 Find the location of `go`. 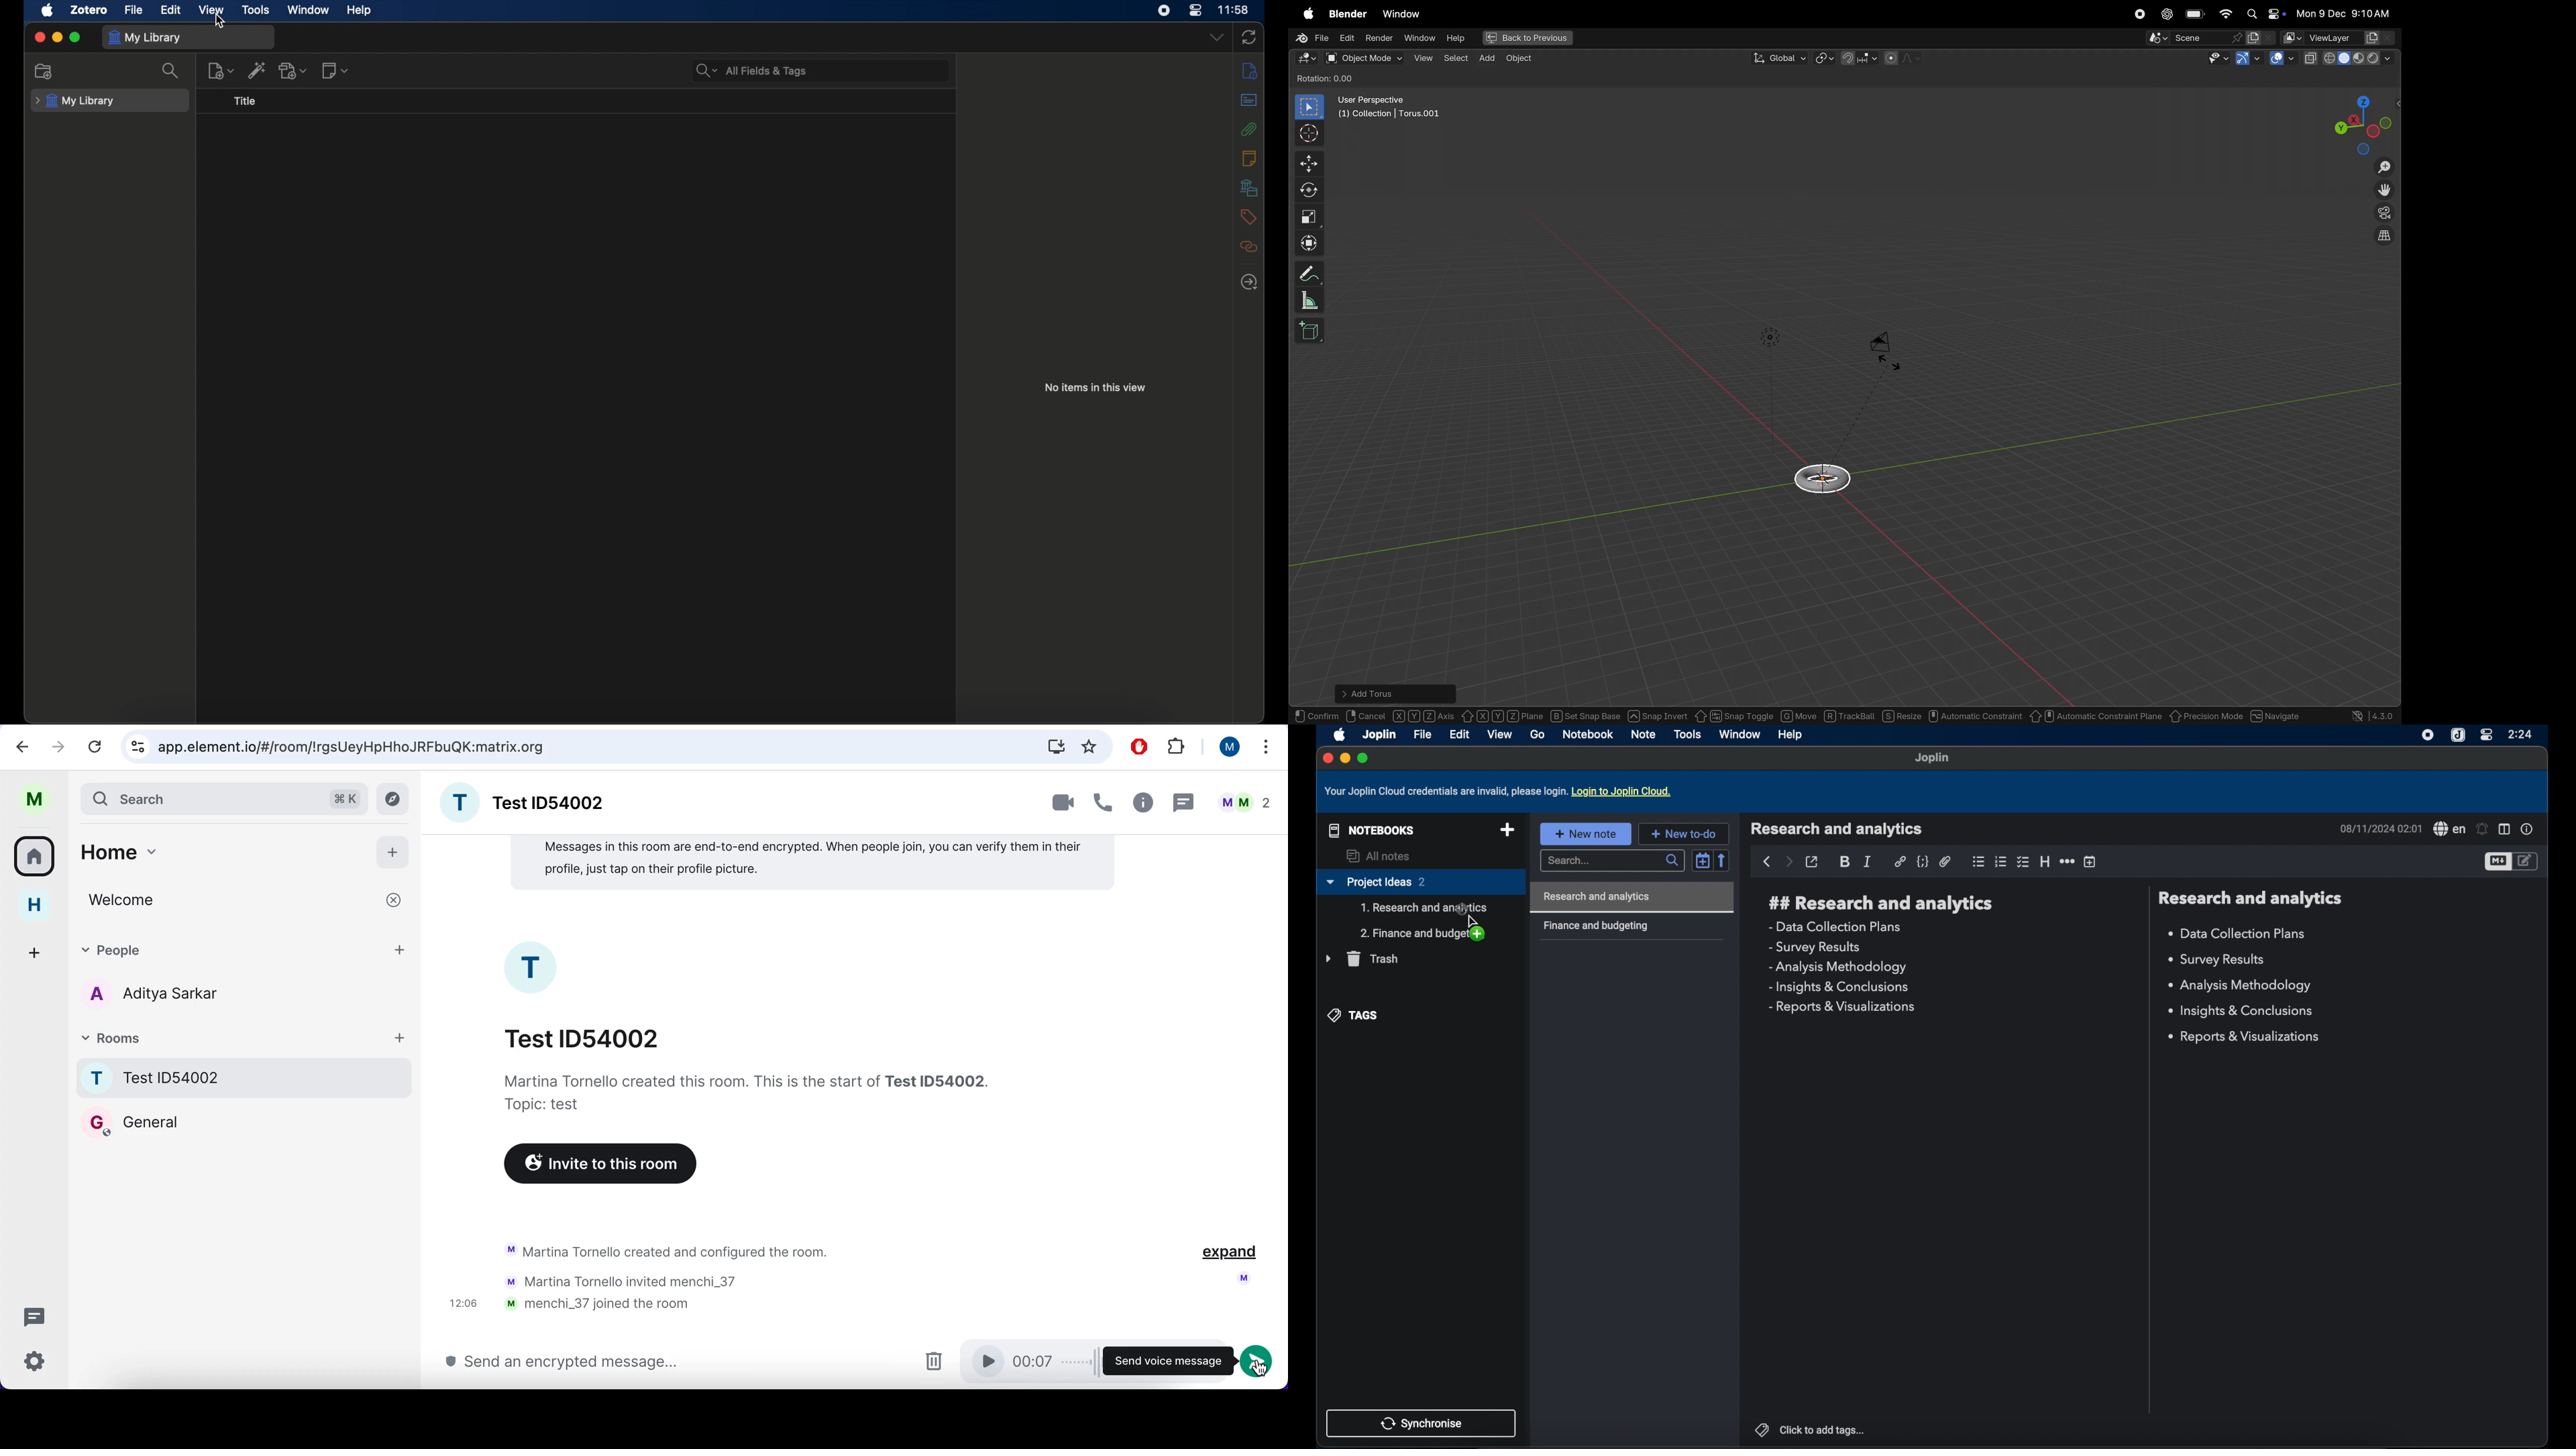

go is located at coordinates (1537, 735).